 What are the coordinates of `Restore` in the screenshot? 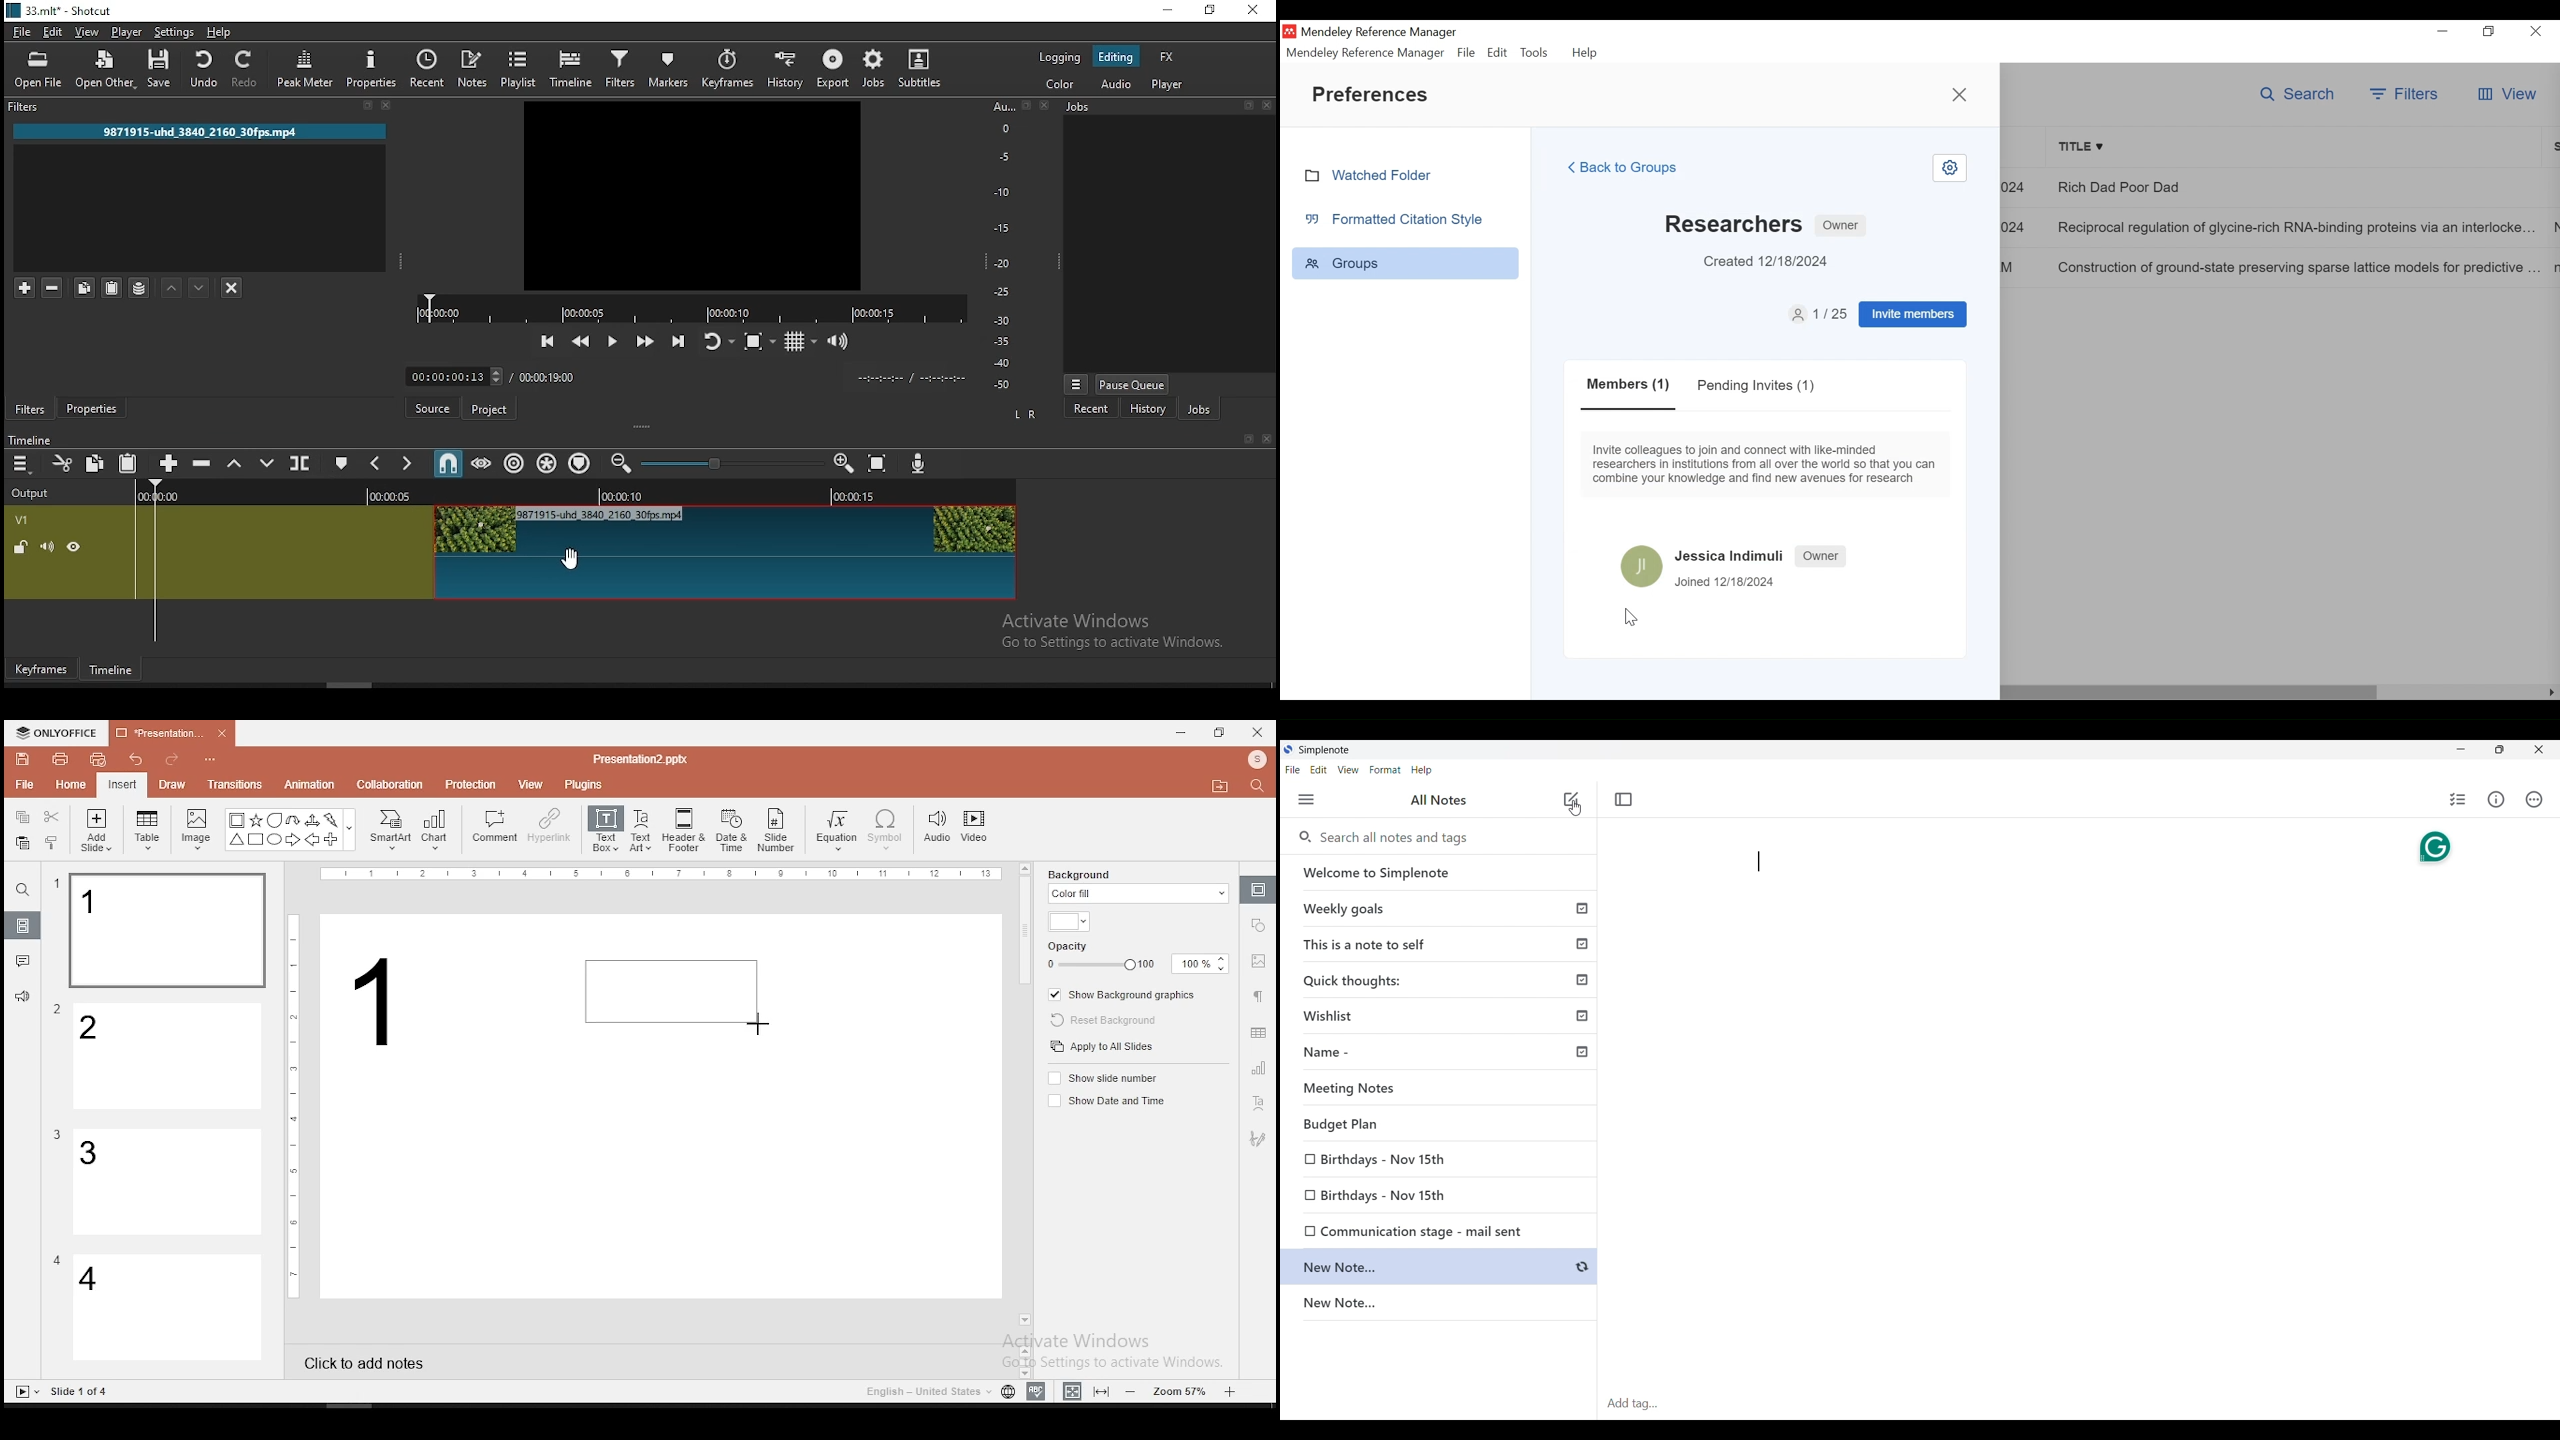 It's located at (2489, 31).